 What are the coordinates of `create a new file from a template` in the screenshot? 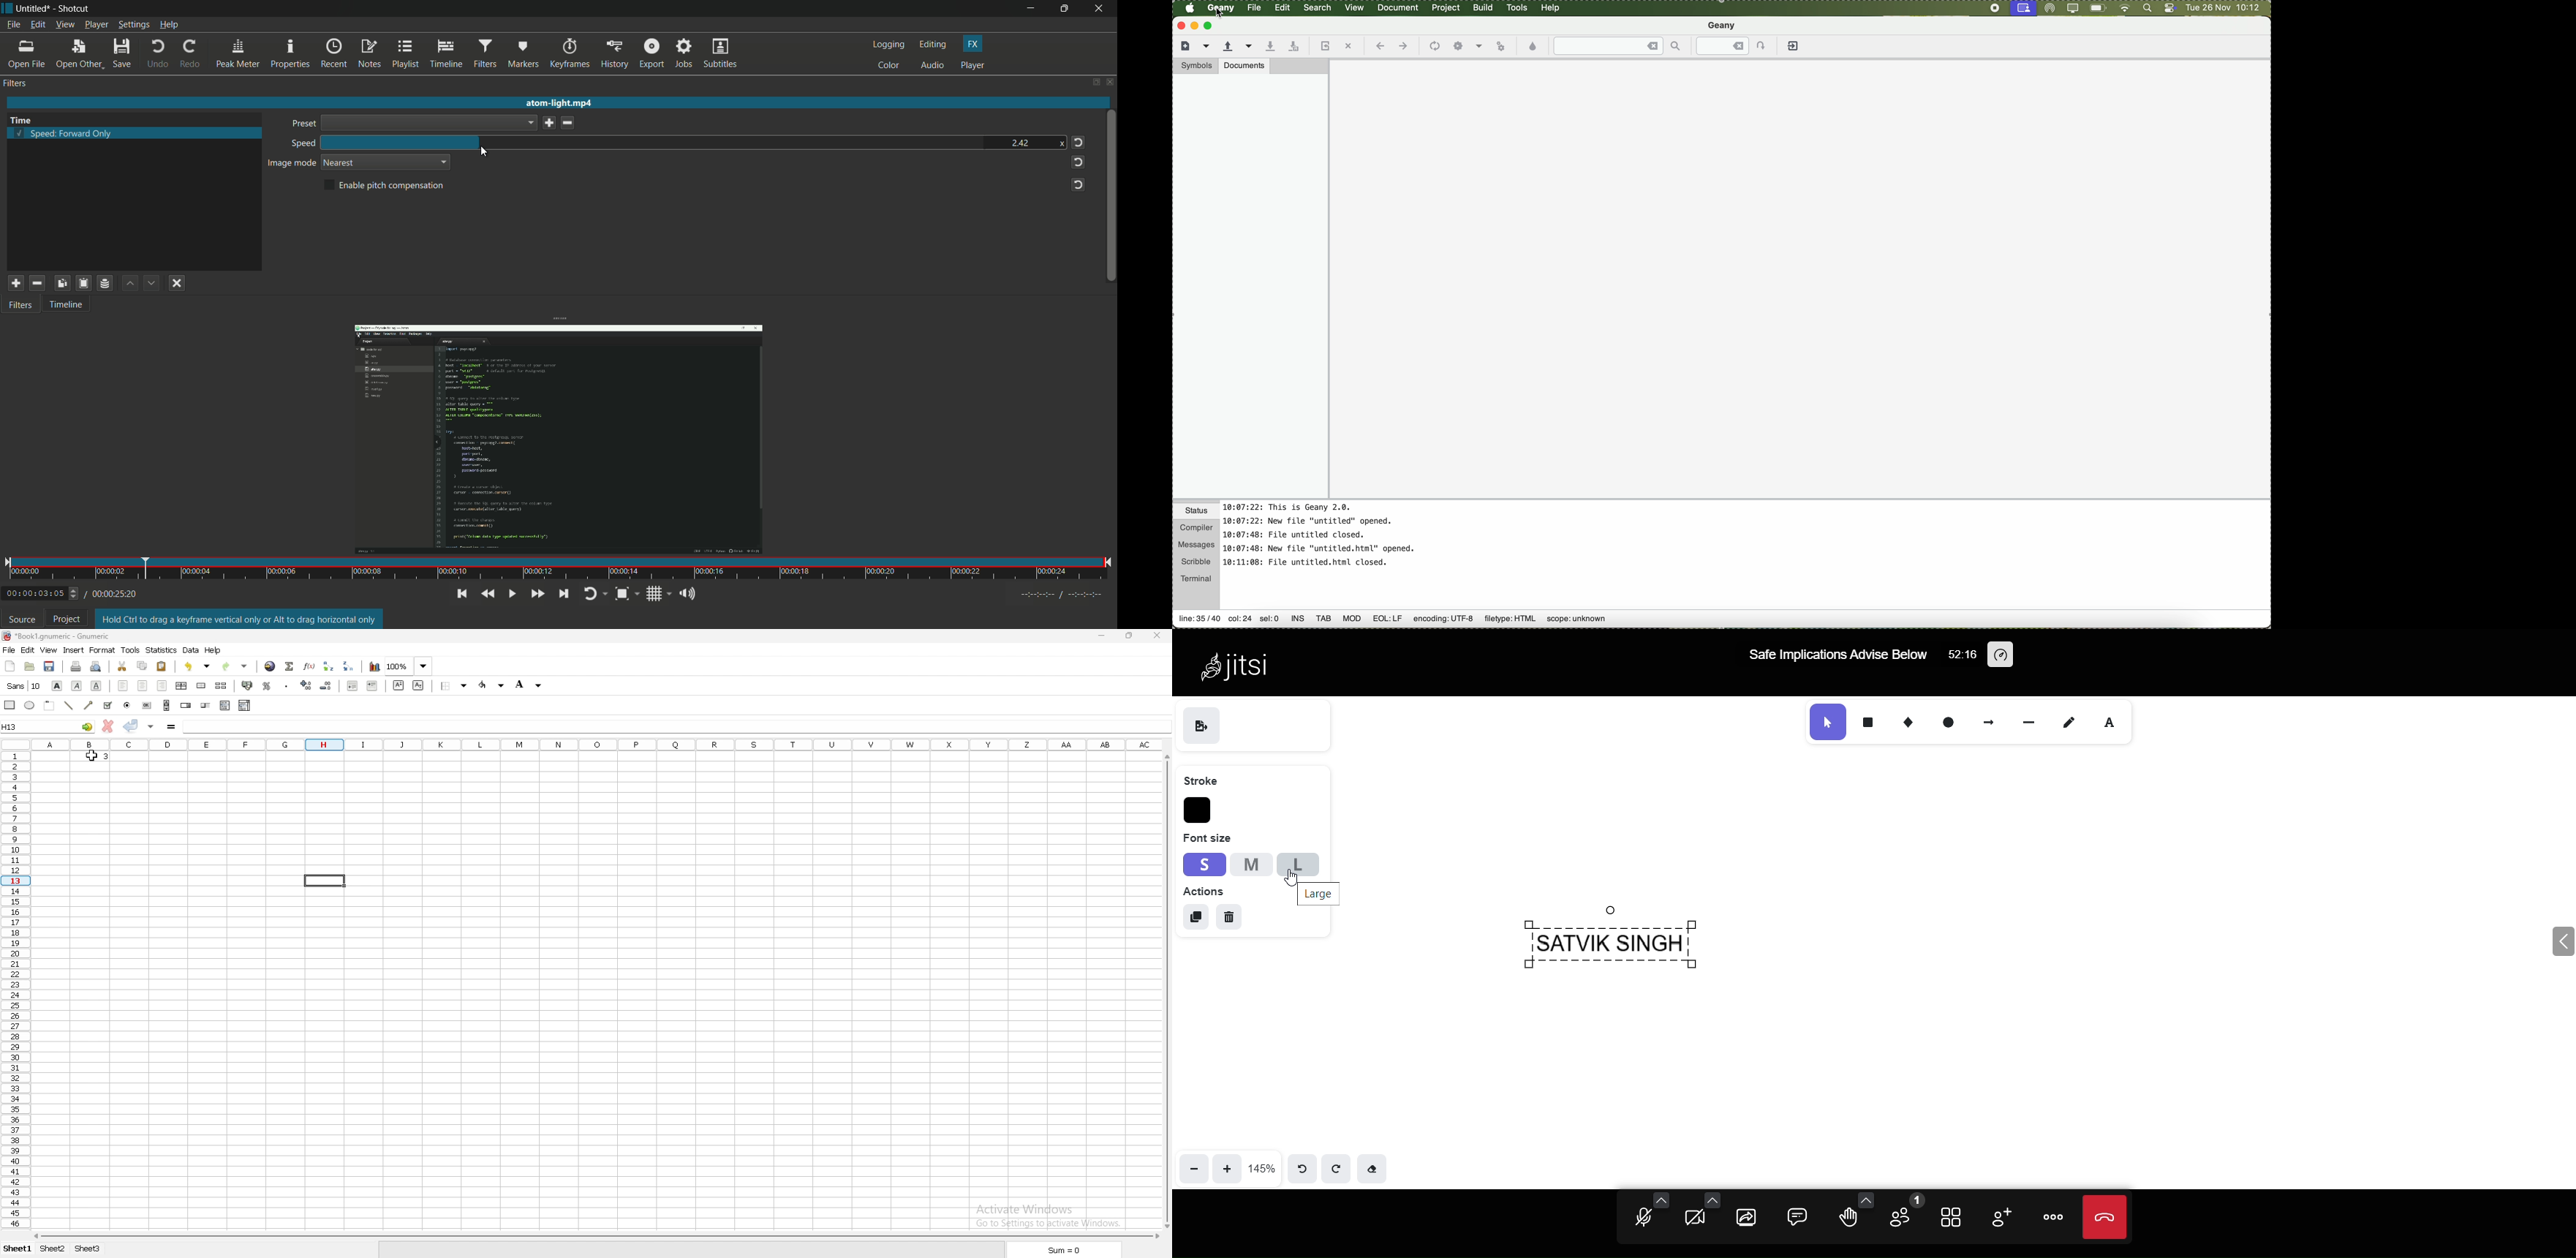 It's located at (1205, 47).